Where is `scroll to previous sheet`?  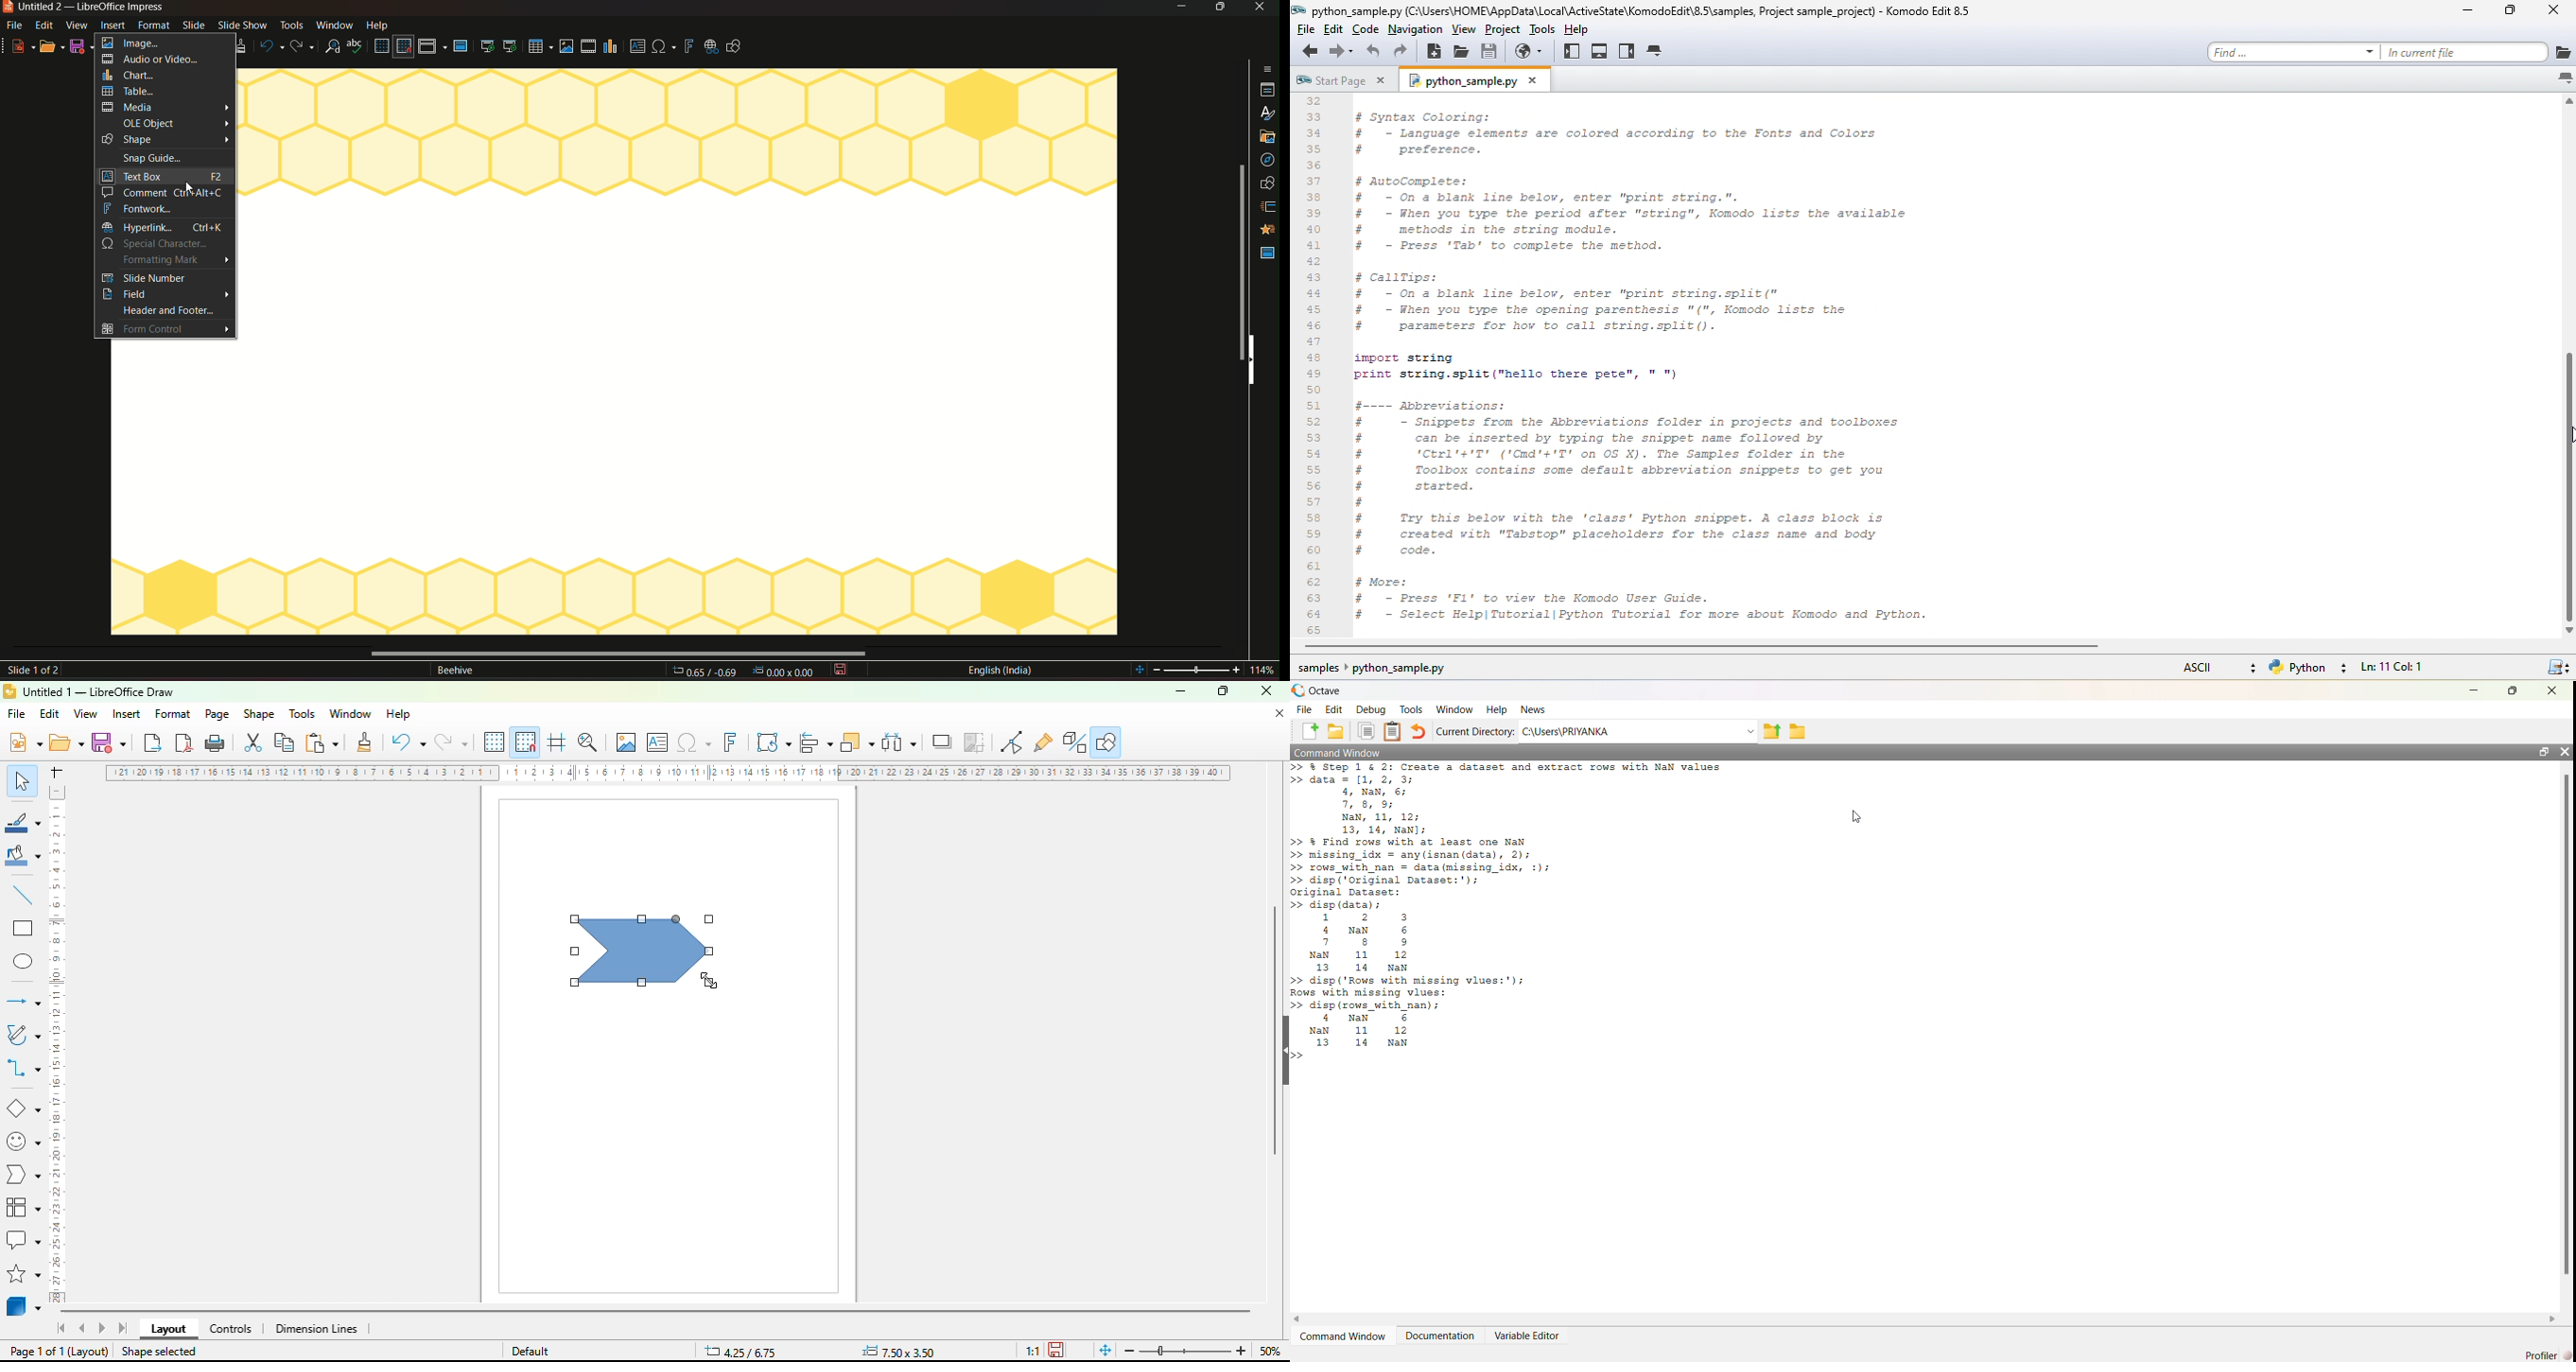
scroll to previous sheet is located at coordinates (82, 1328).